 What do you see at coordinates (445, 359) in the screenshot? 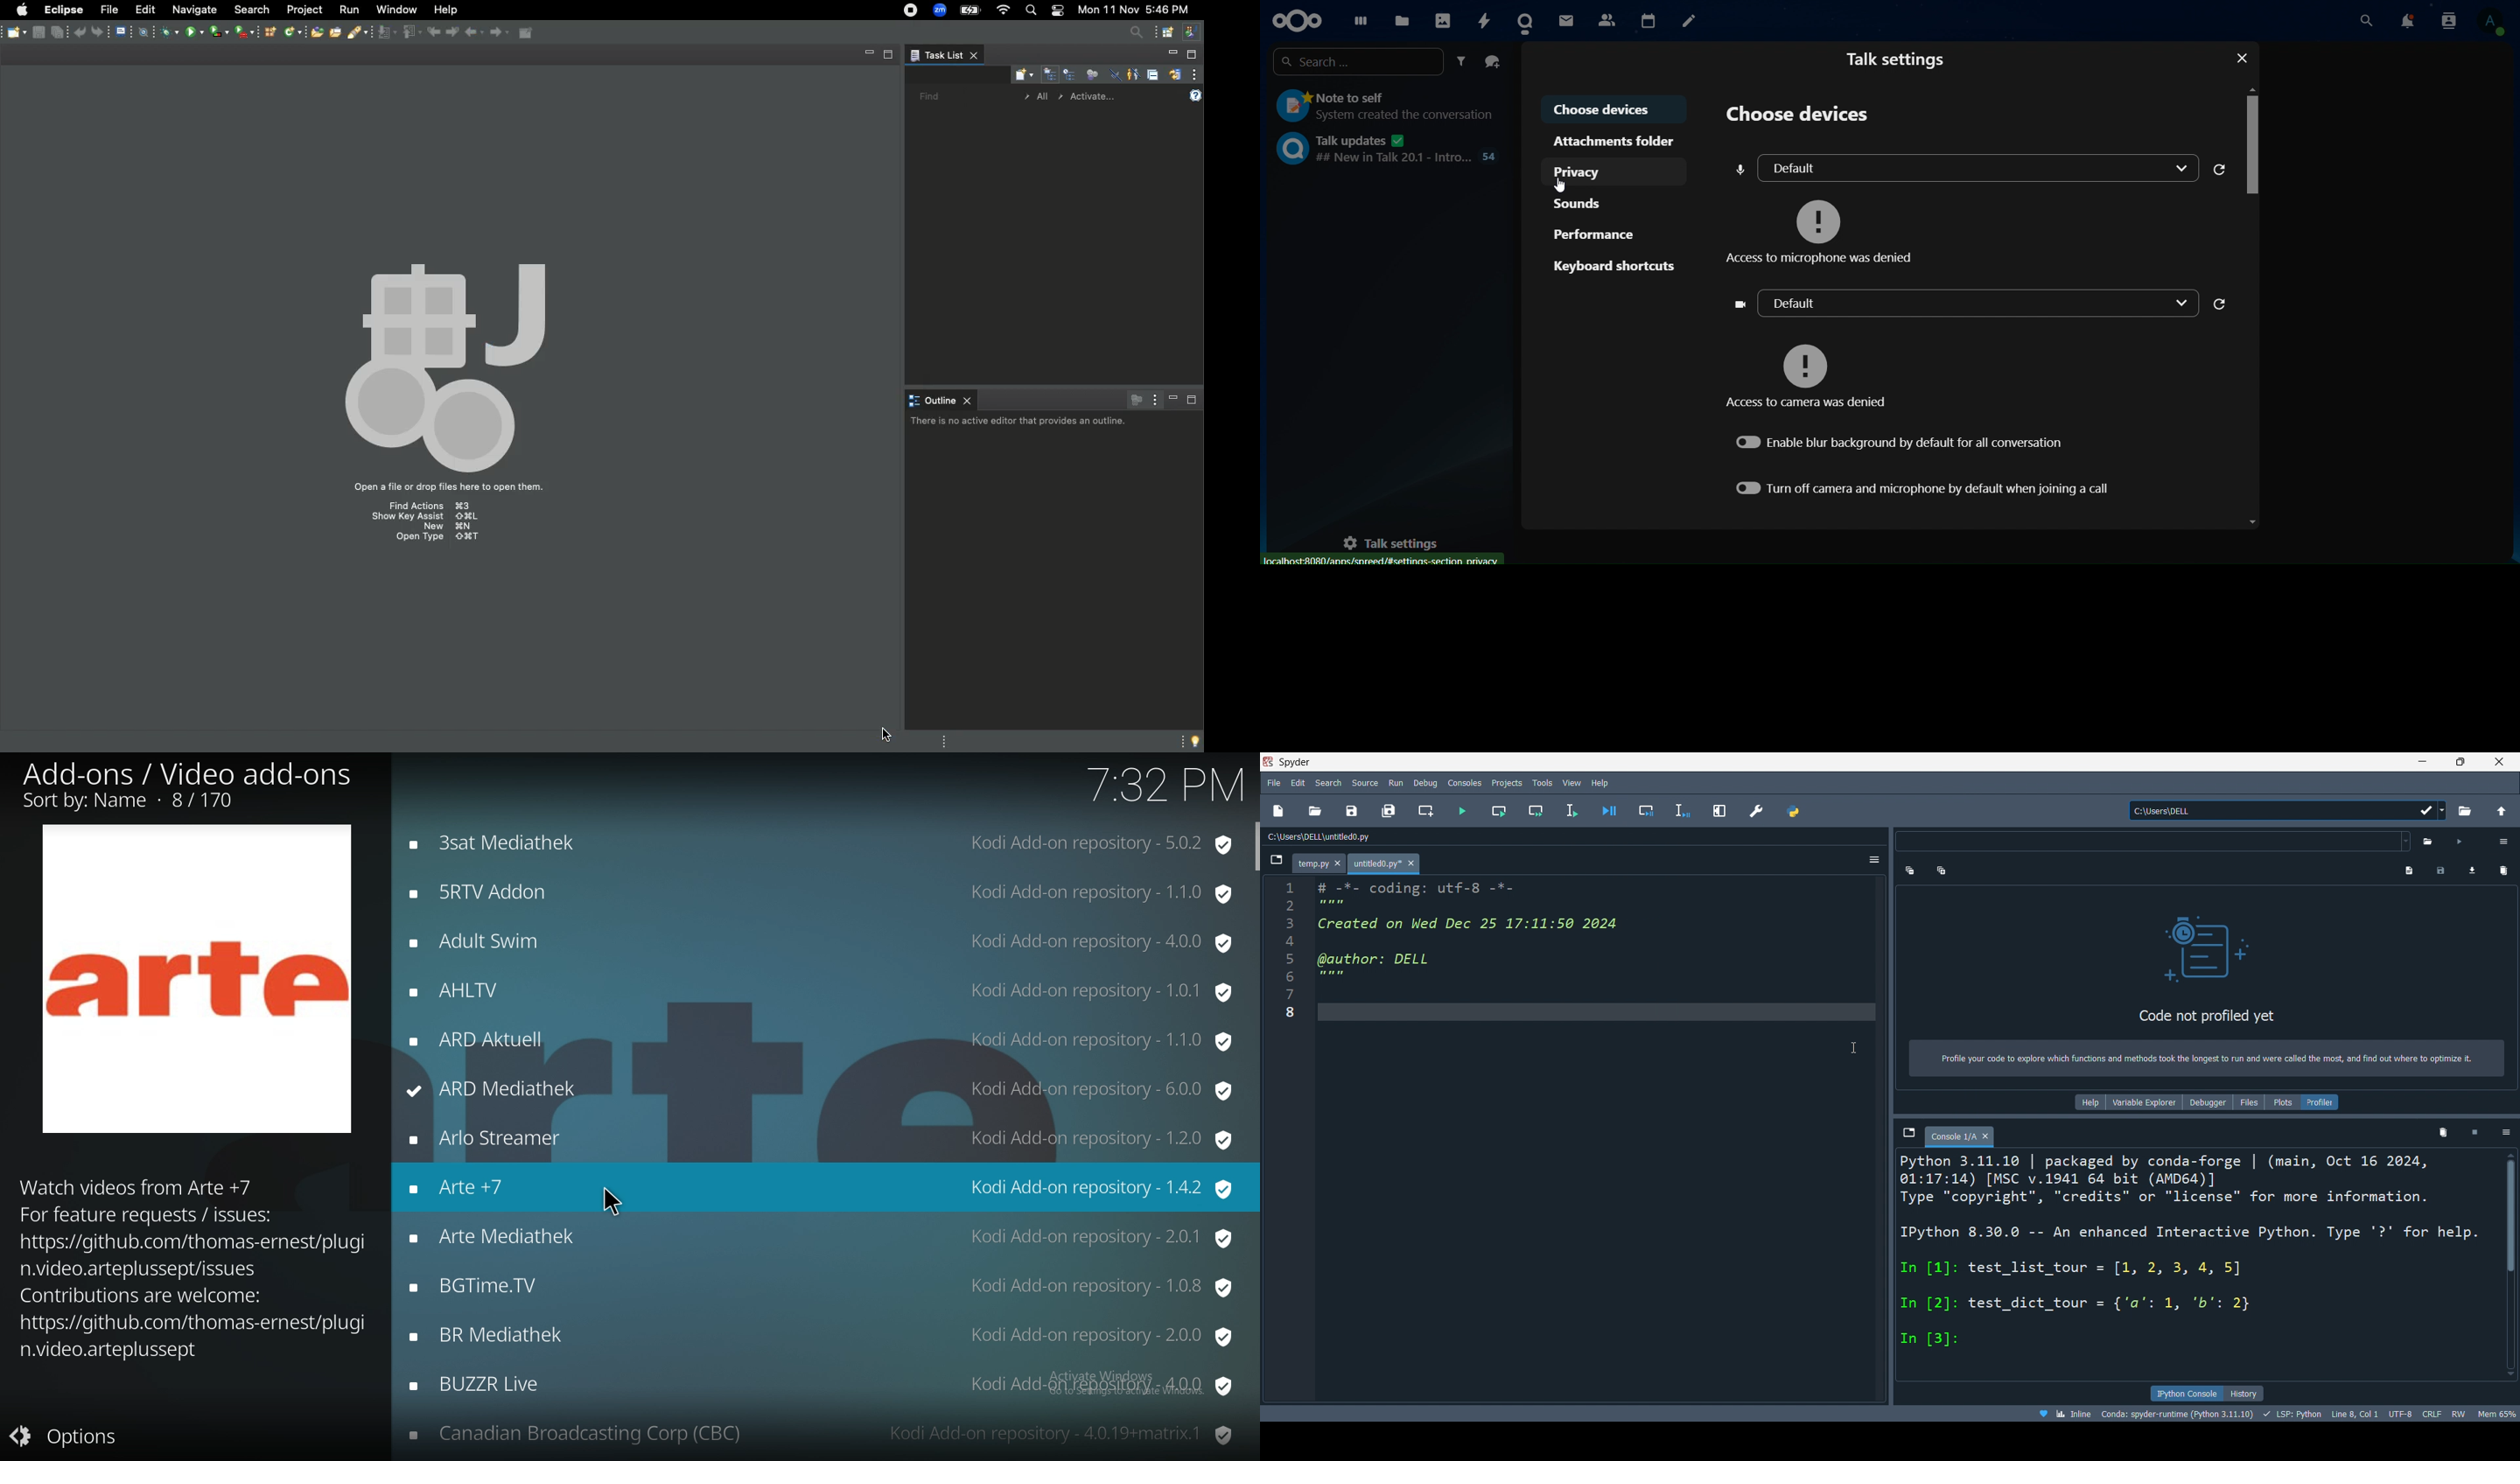
I see `Icon` at bounding box center [445, 359].